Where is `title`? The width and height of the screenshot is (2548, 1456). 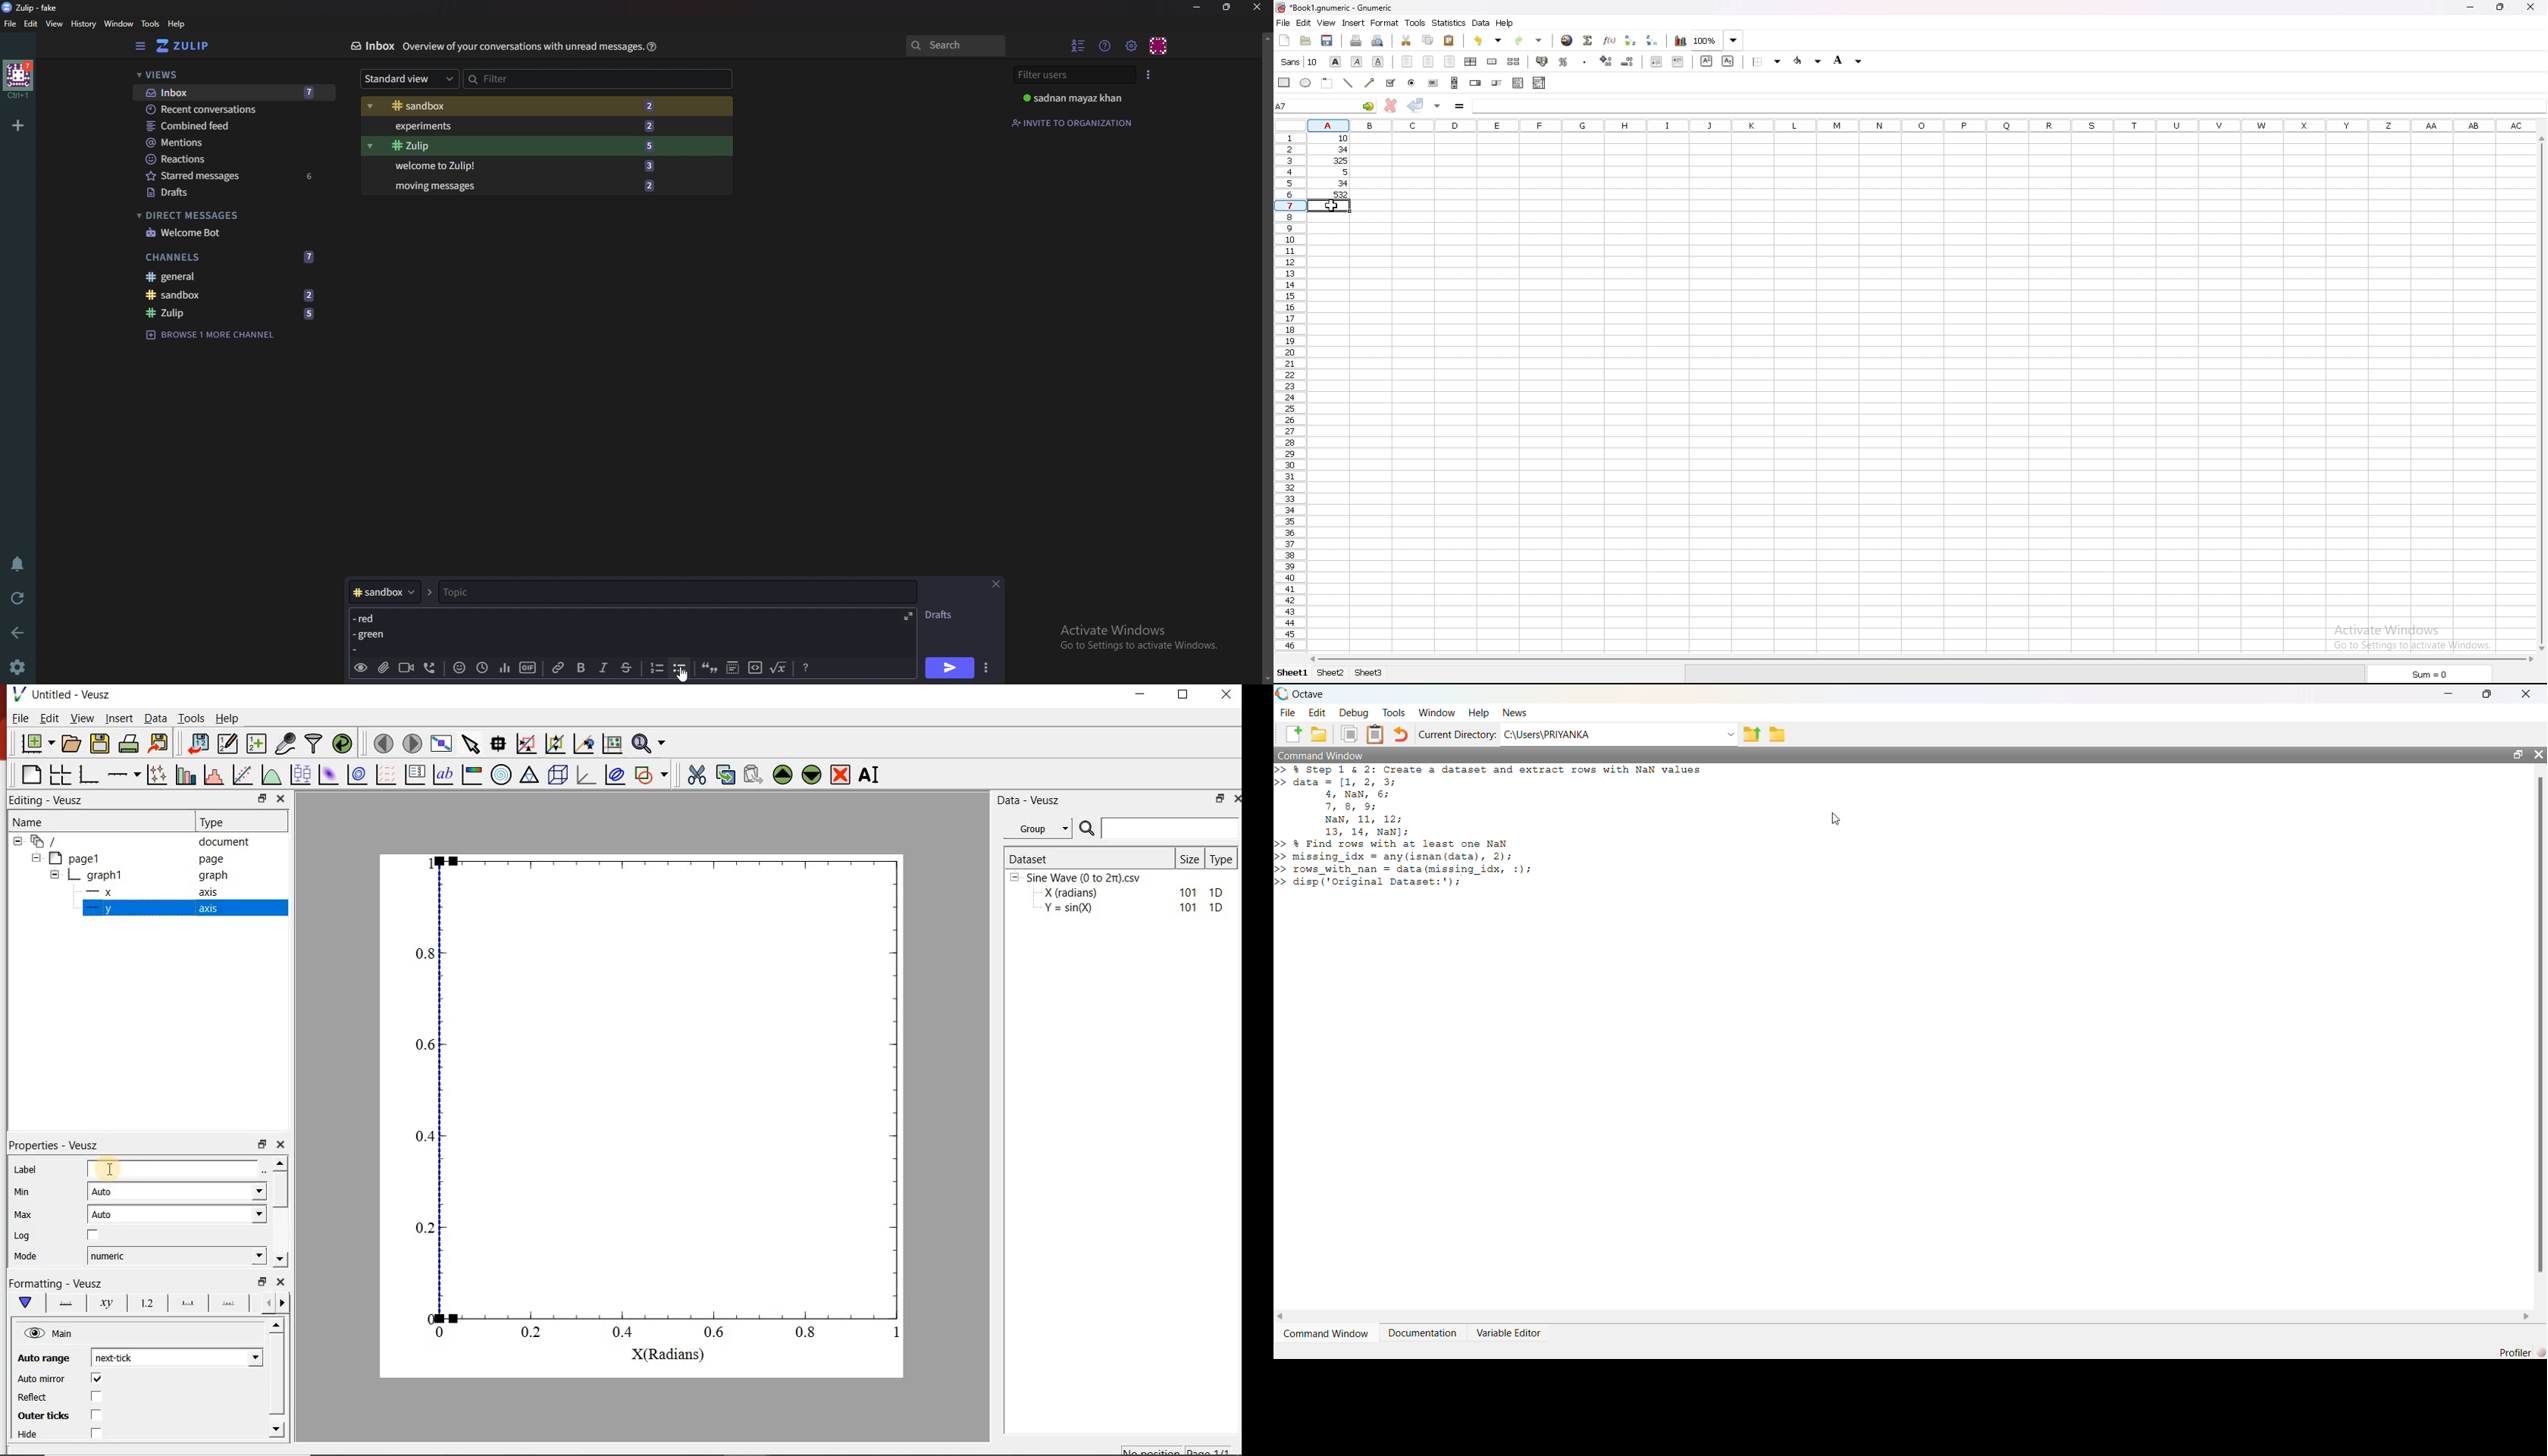 title is located at coordinates (36, 7).